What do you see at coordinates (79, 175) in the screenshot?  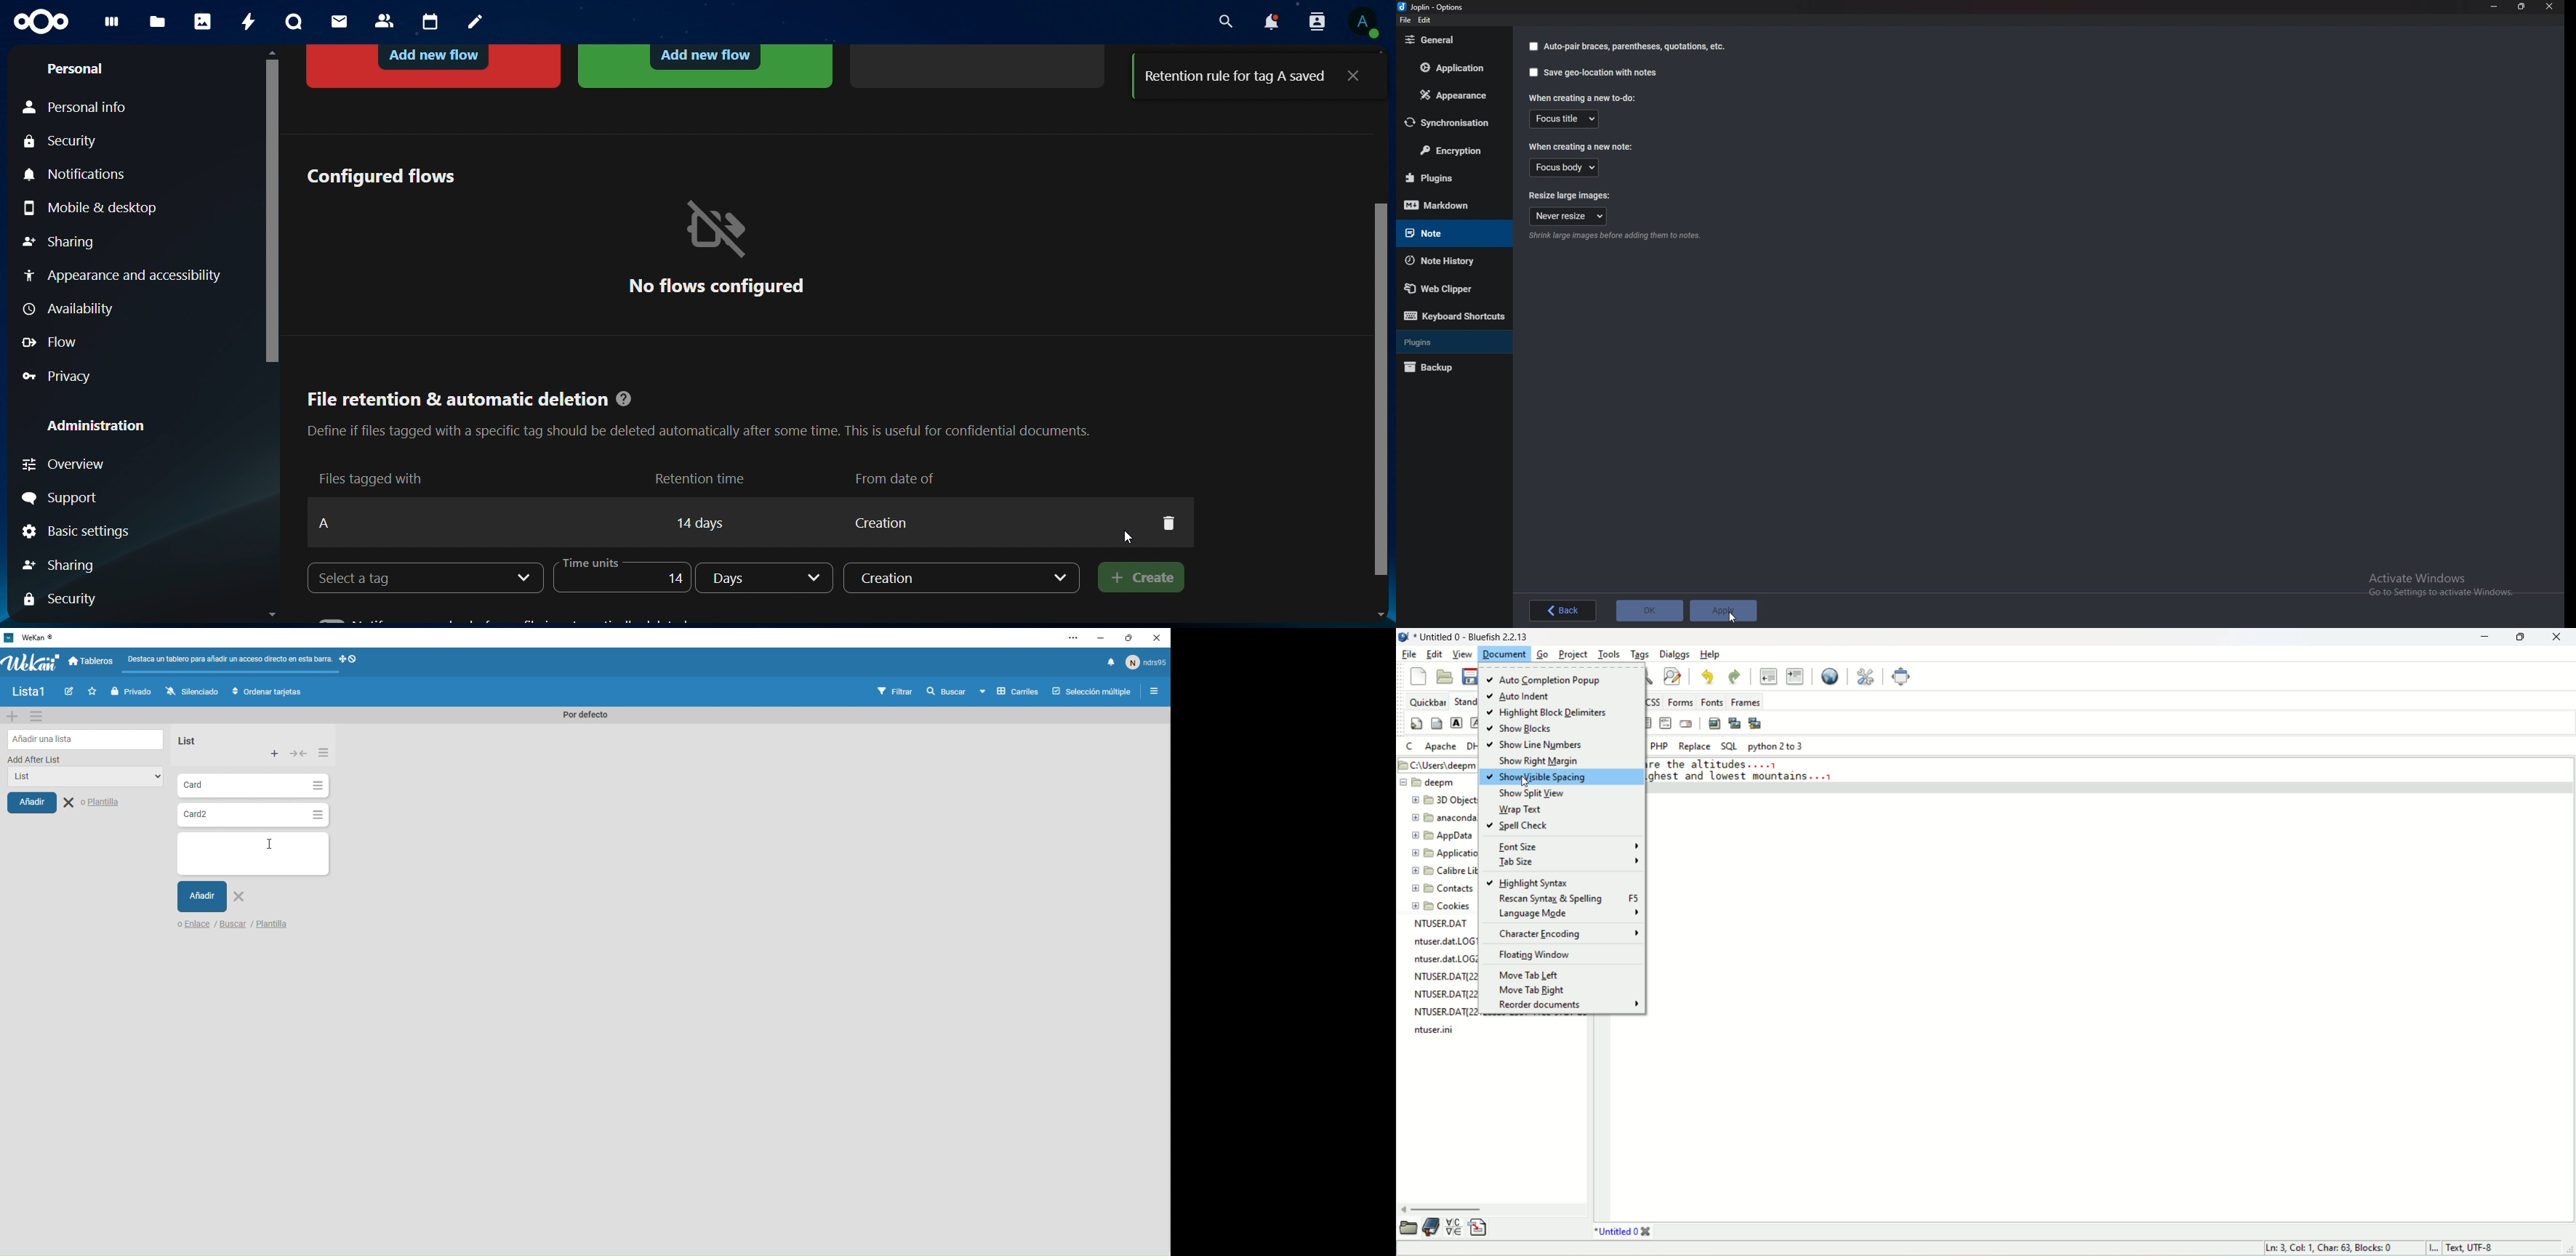 I see `notifications` at bounding box center [79, 175].